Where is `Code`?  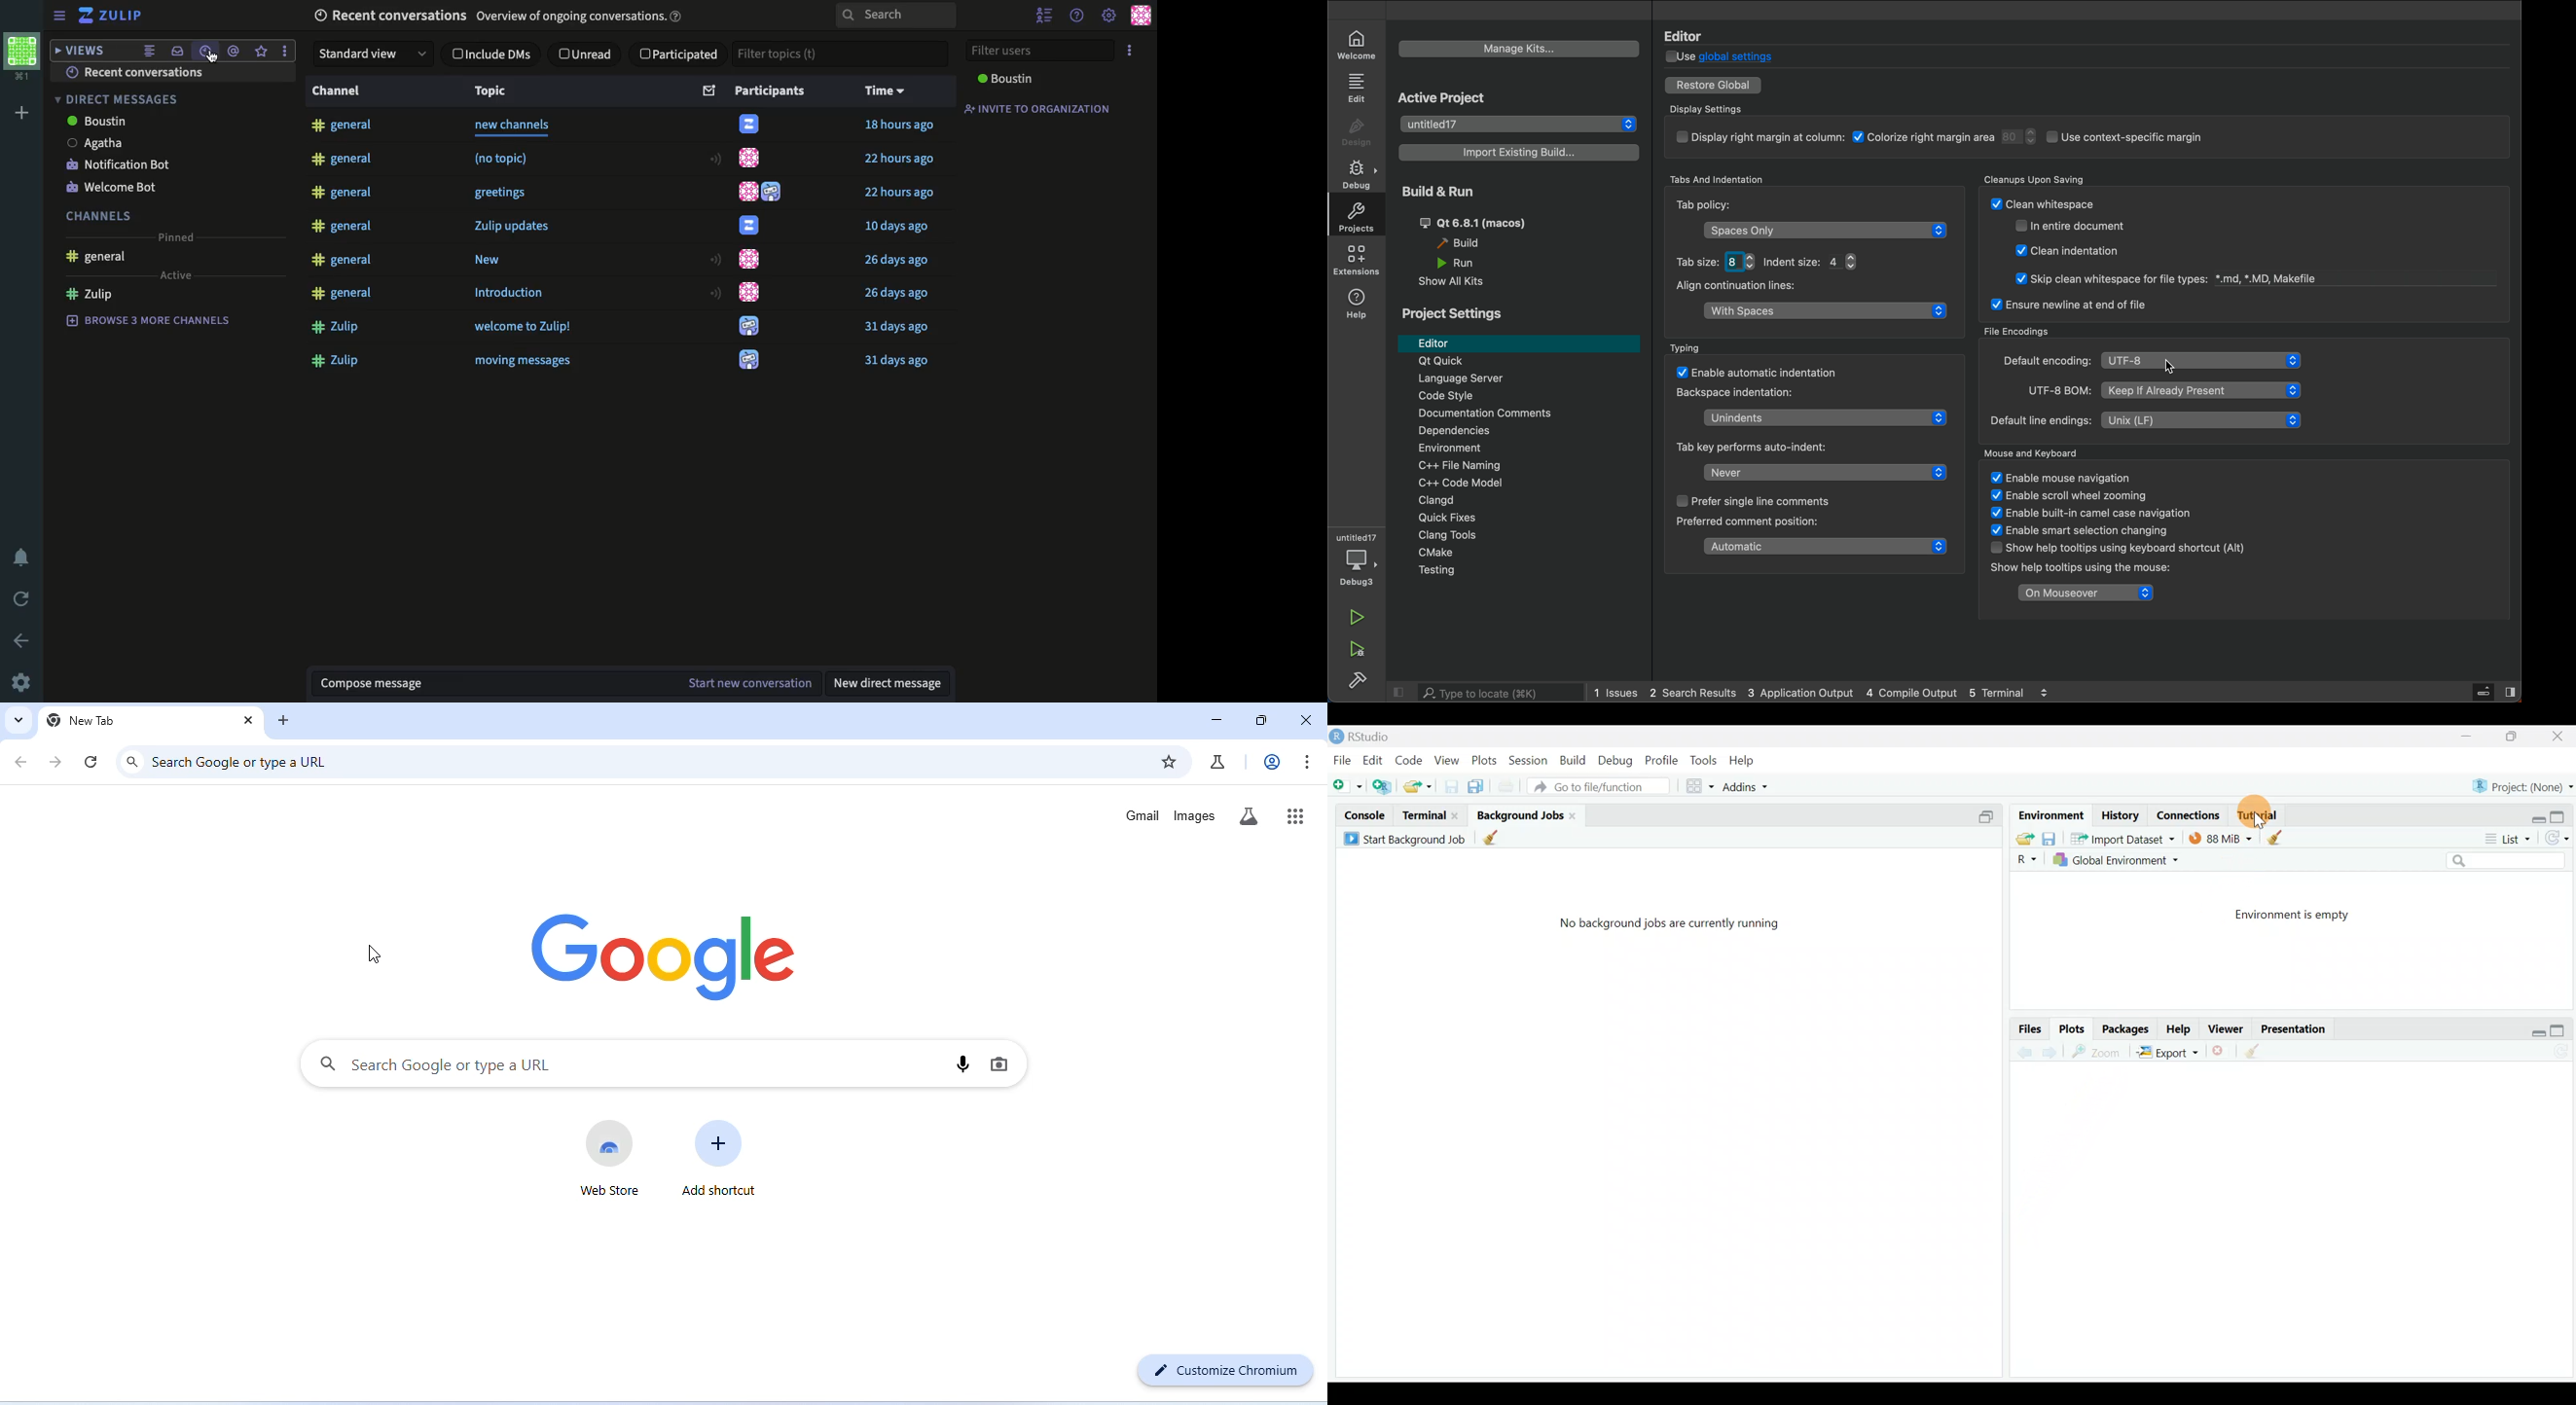 Code is located at coordinates (1408, 762).